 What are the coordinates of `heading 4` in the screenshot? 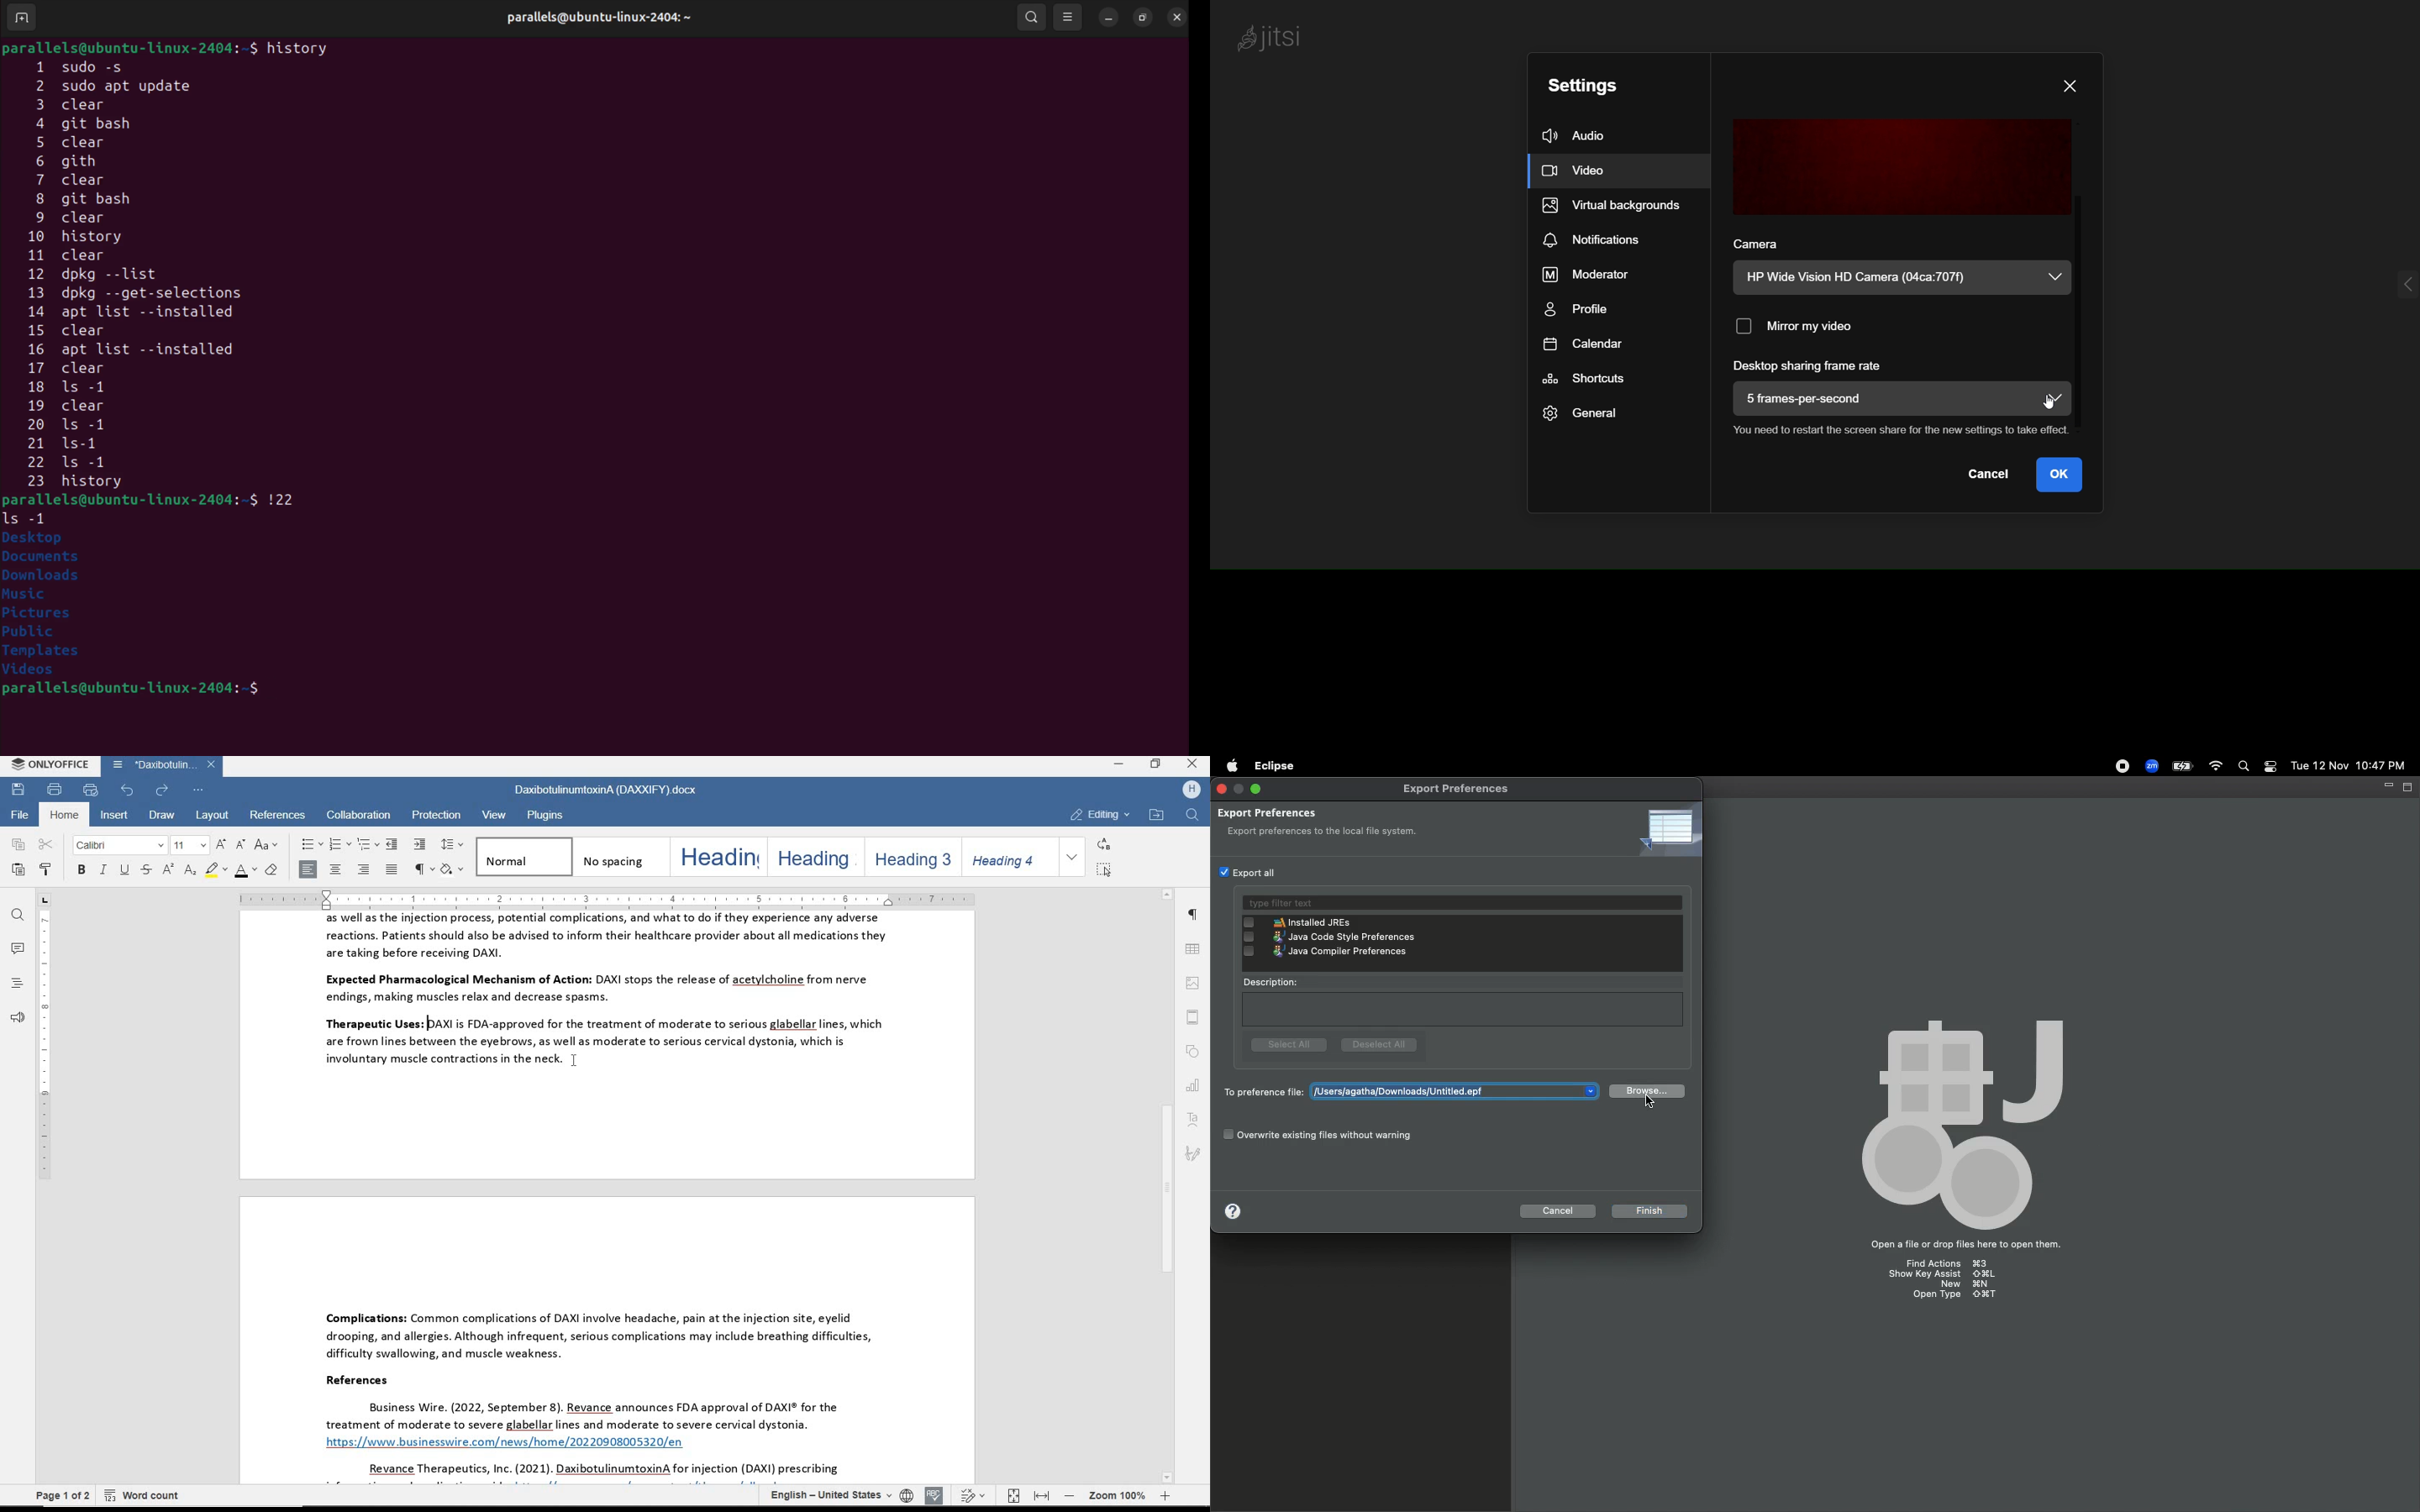 It's located at (1005, 856).